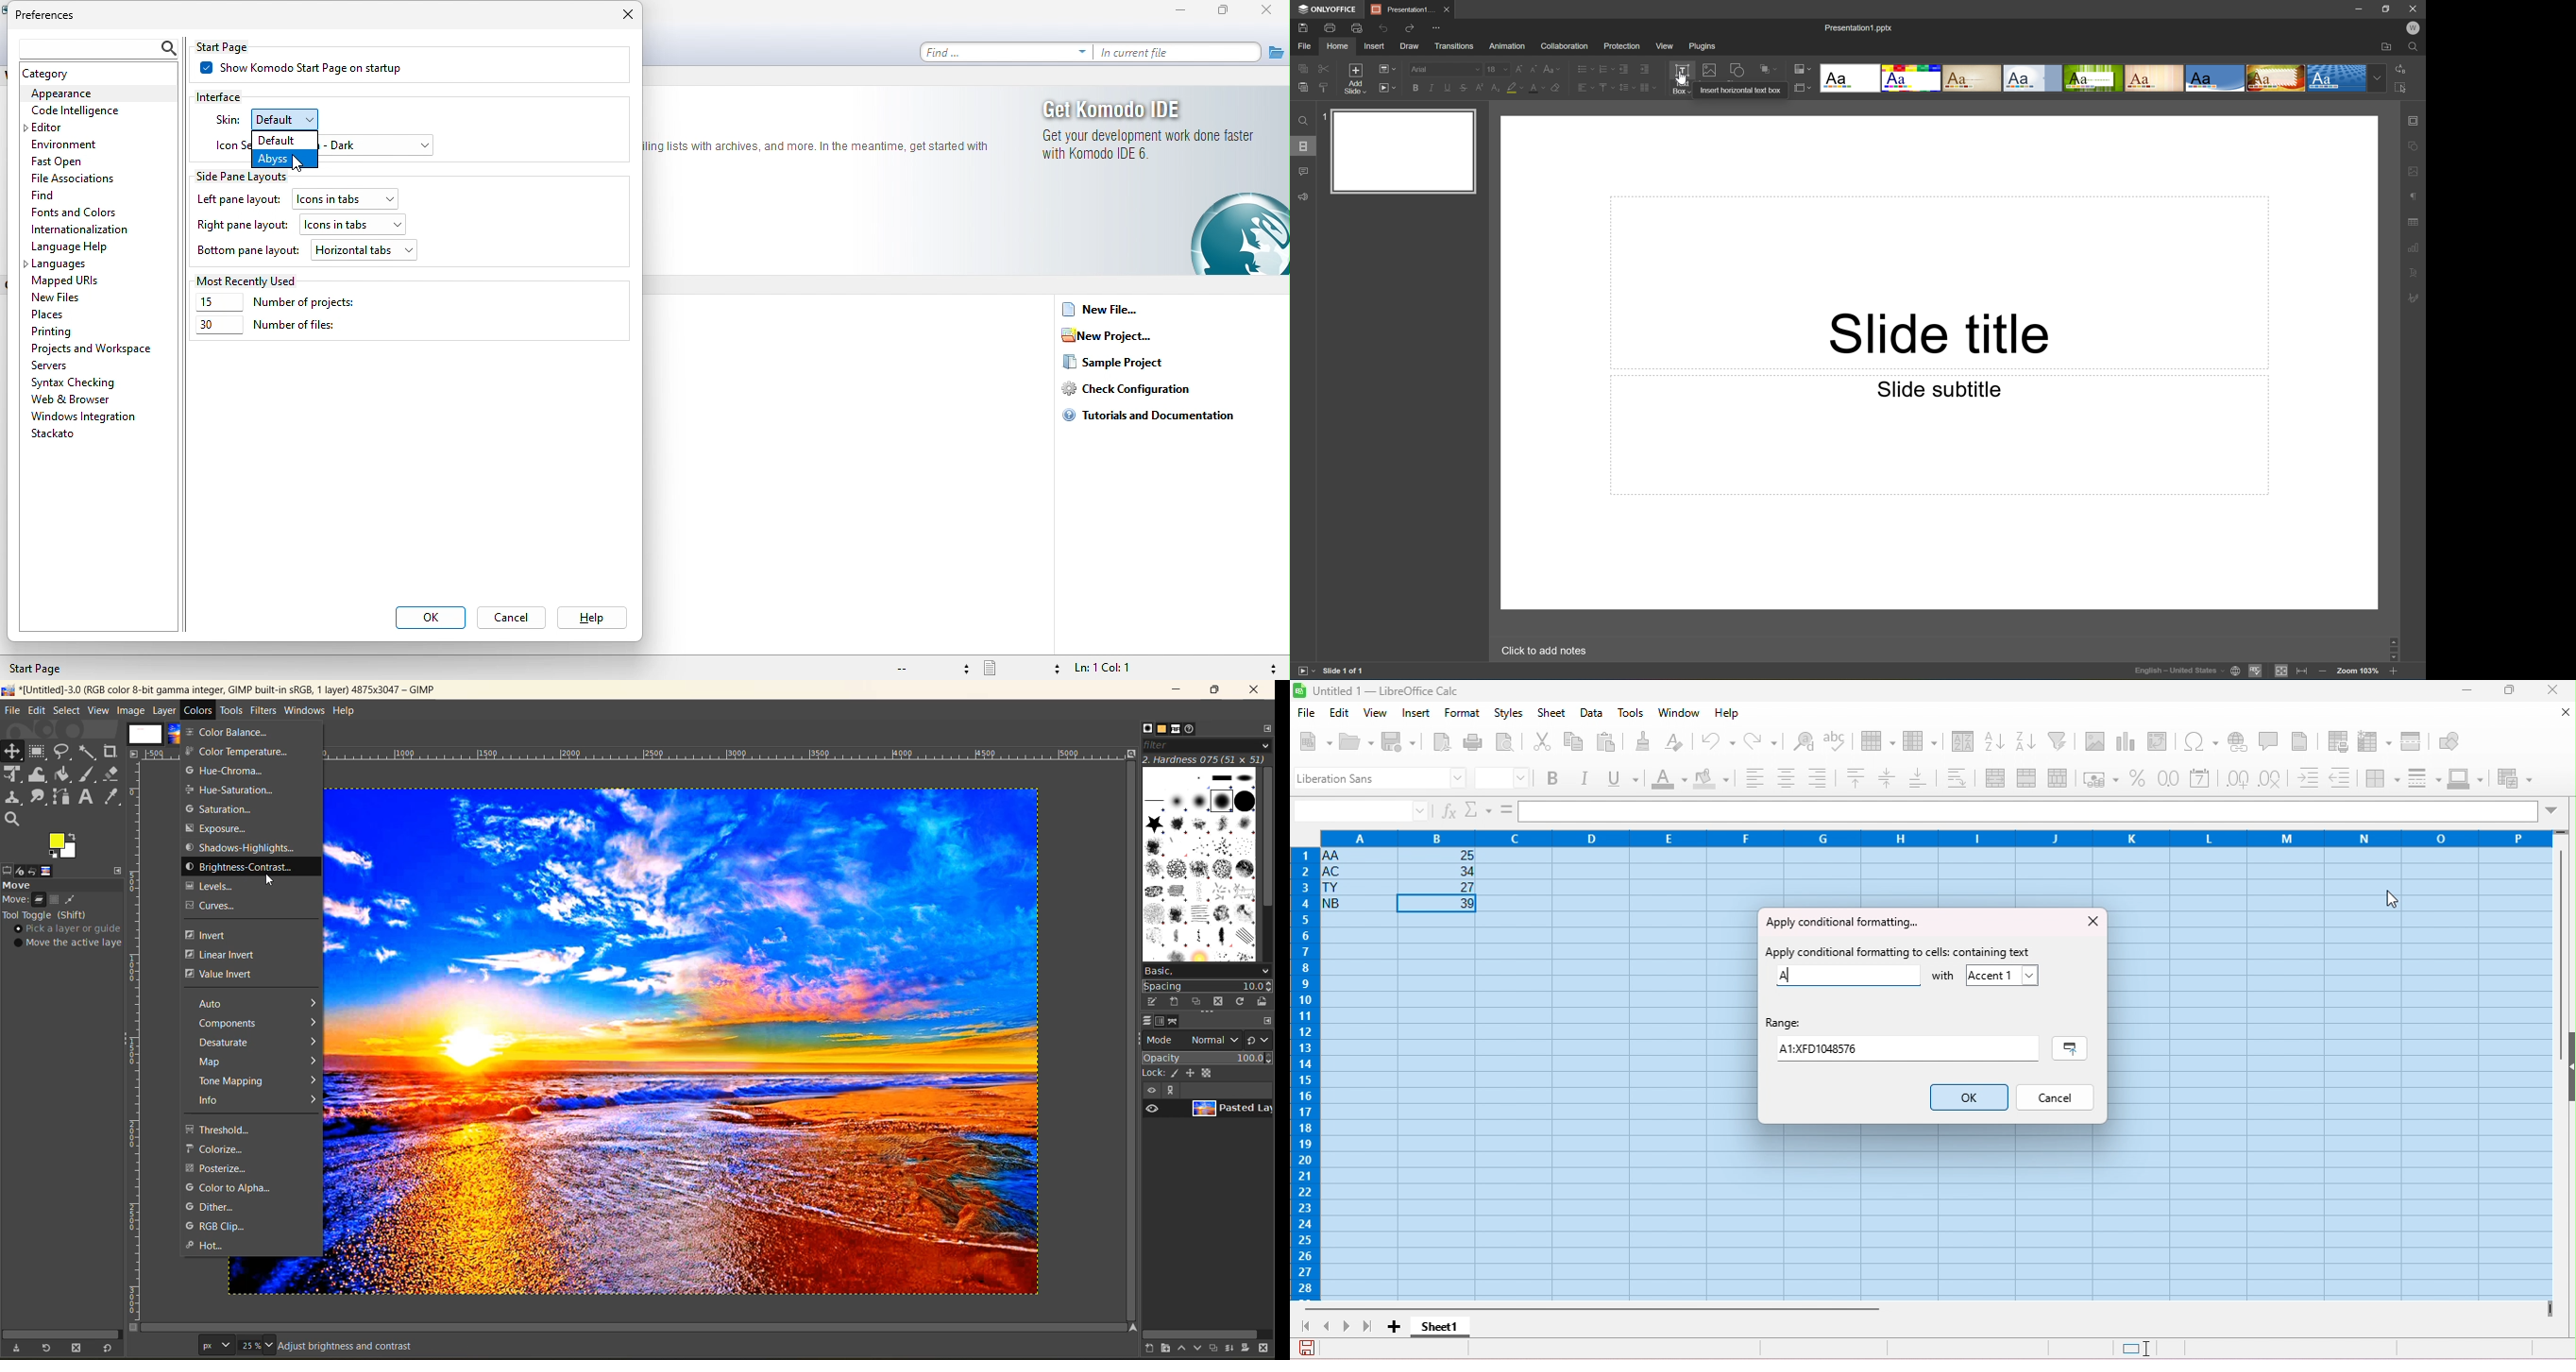 The width and height of the screenshot is (2576, 1372). Describe the element at coordinates (1940, 389) in the screenshot. I see `Slide subtitle` at that location.